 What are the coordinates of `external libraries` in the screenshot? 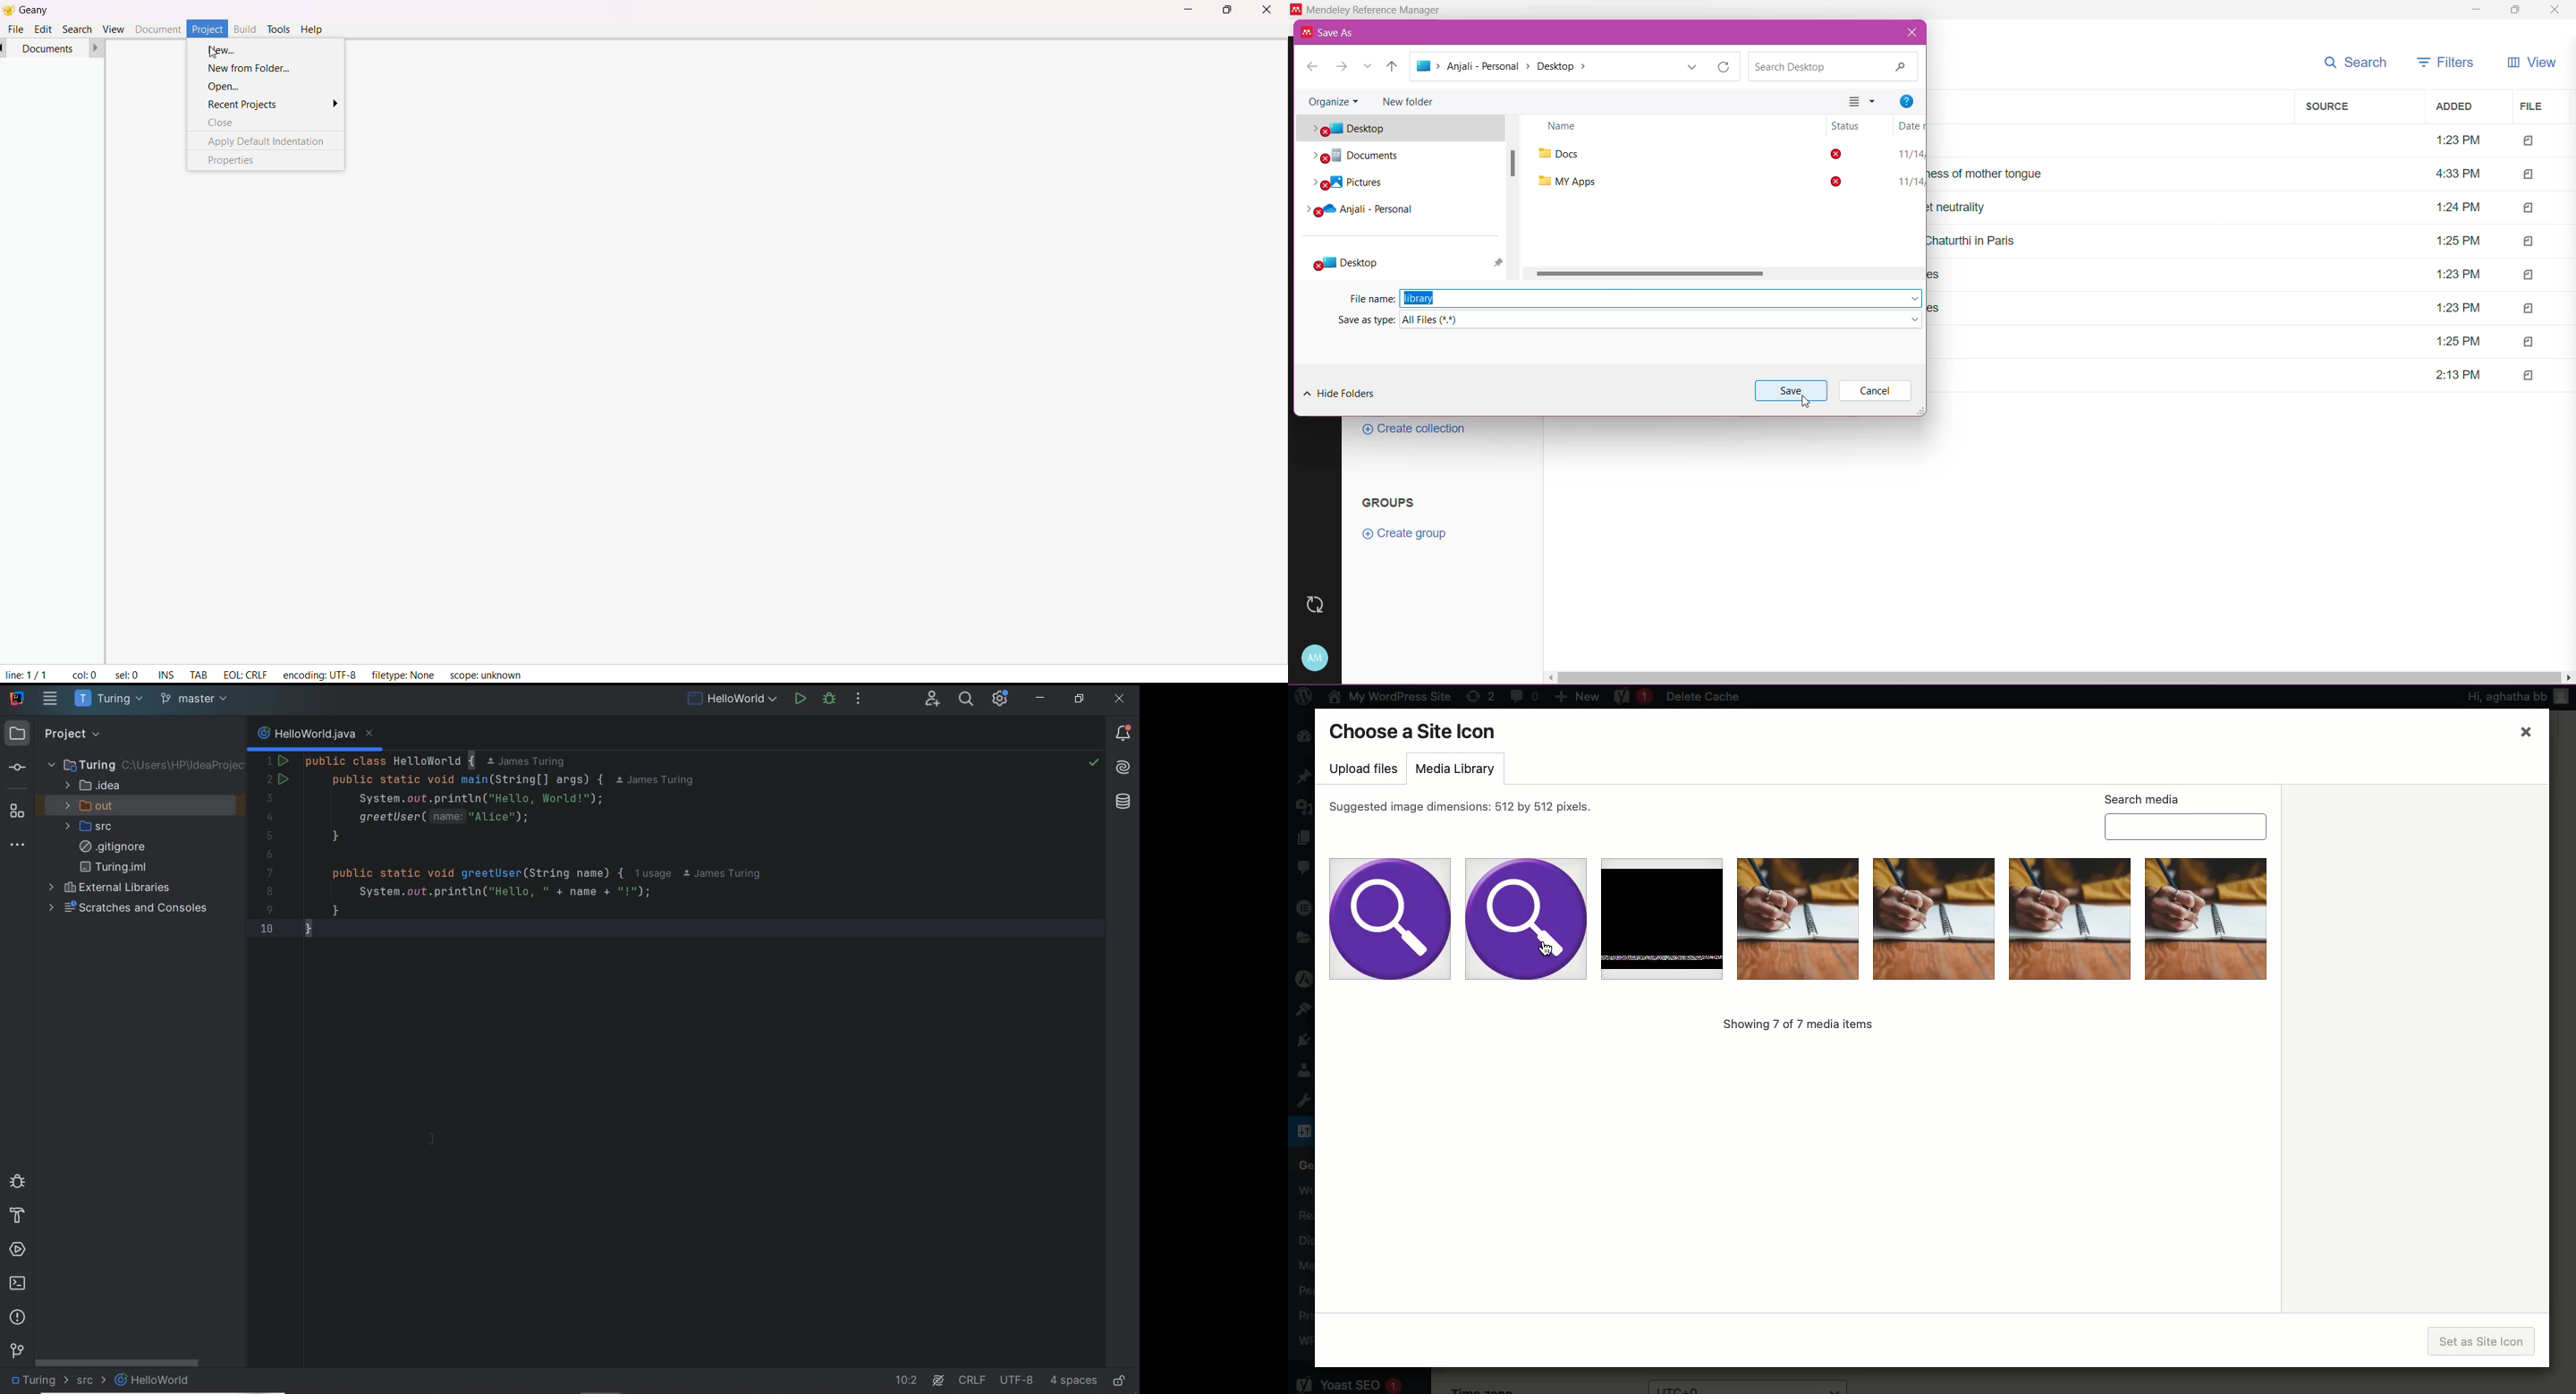 It's located at (109, 888).